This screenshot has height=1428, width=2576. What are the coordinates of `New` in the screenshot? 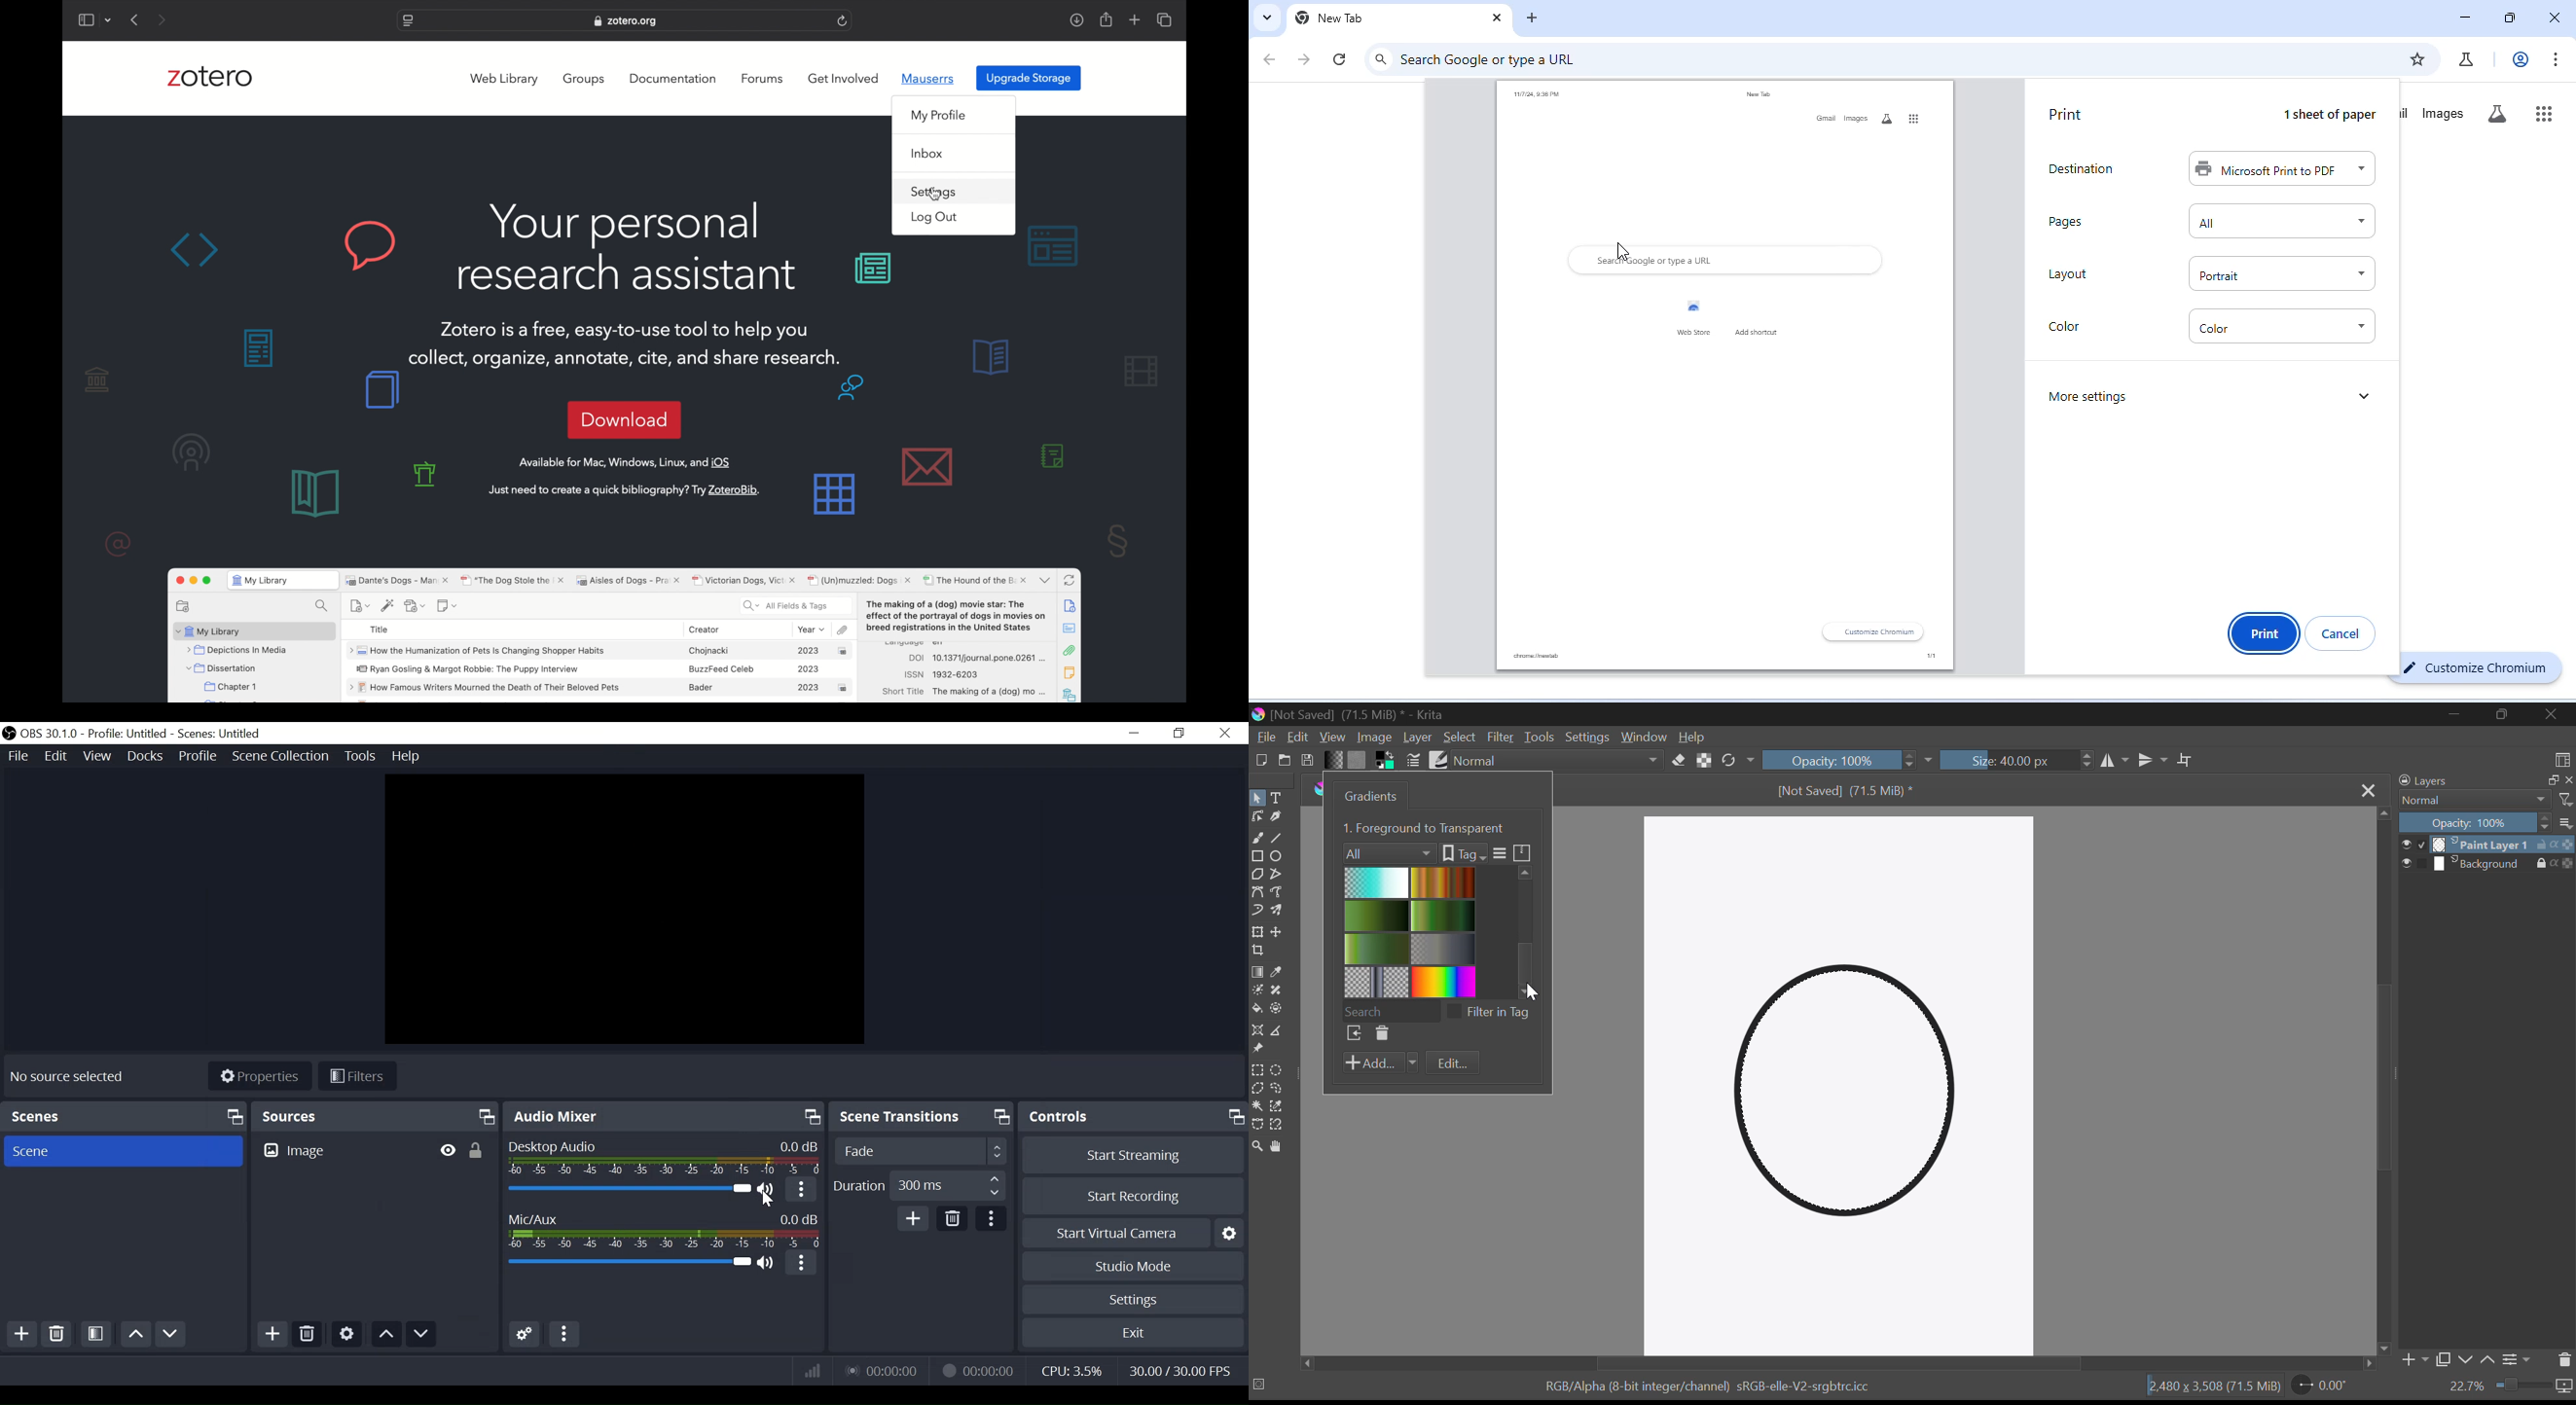 It's located at (1260, 761).